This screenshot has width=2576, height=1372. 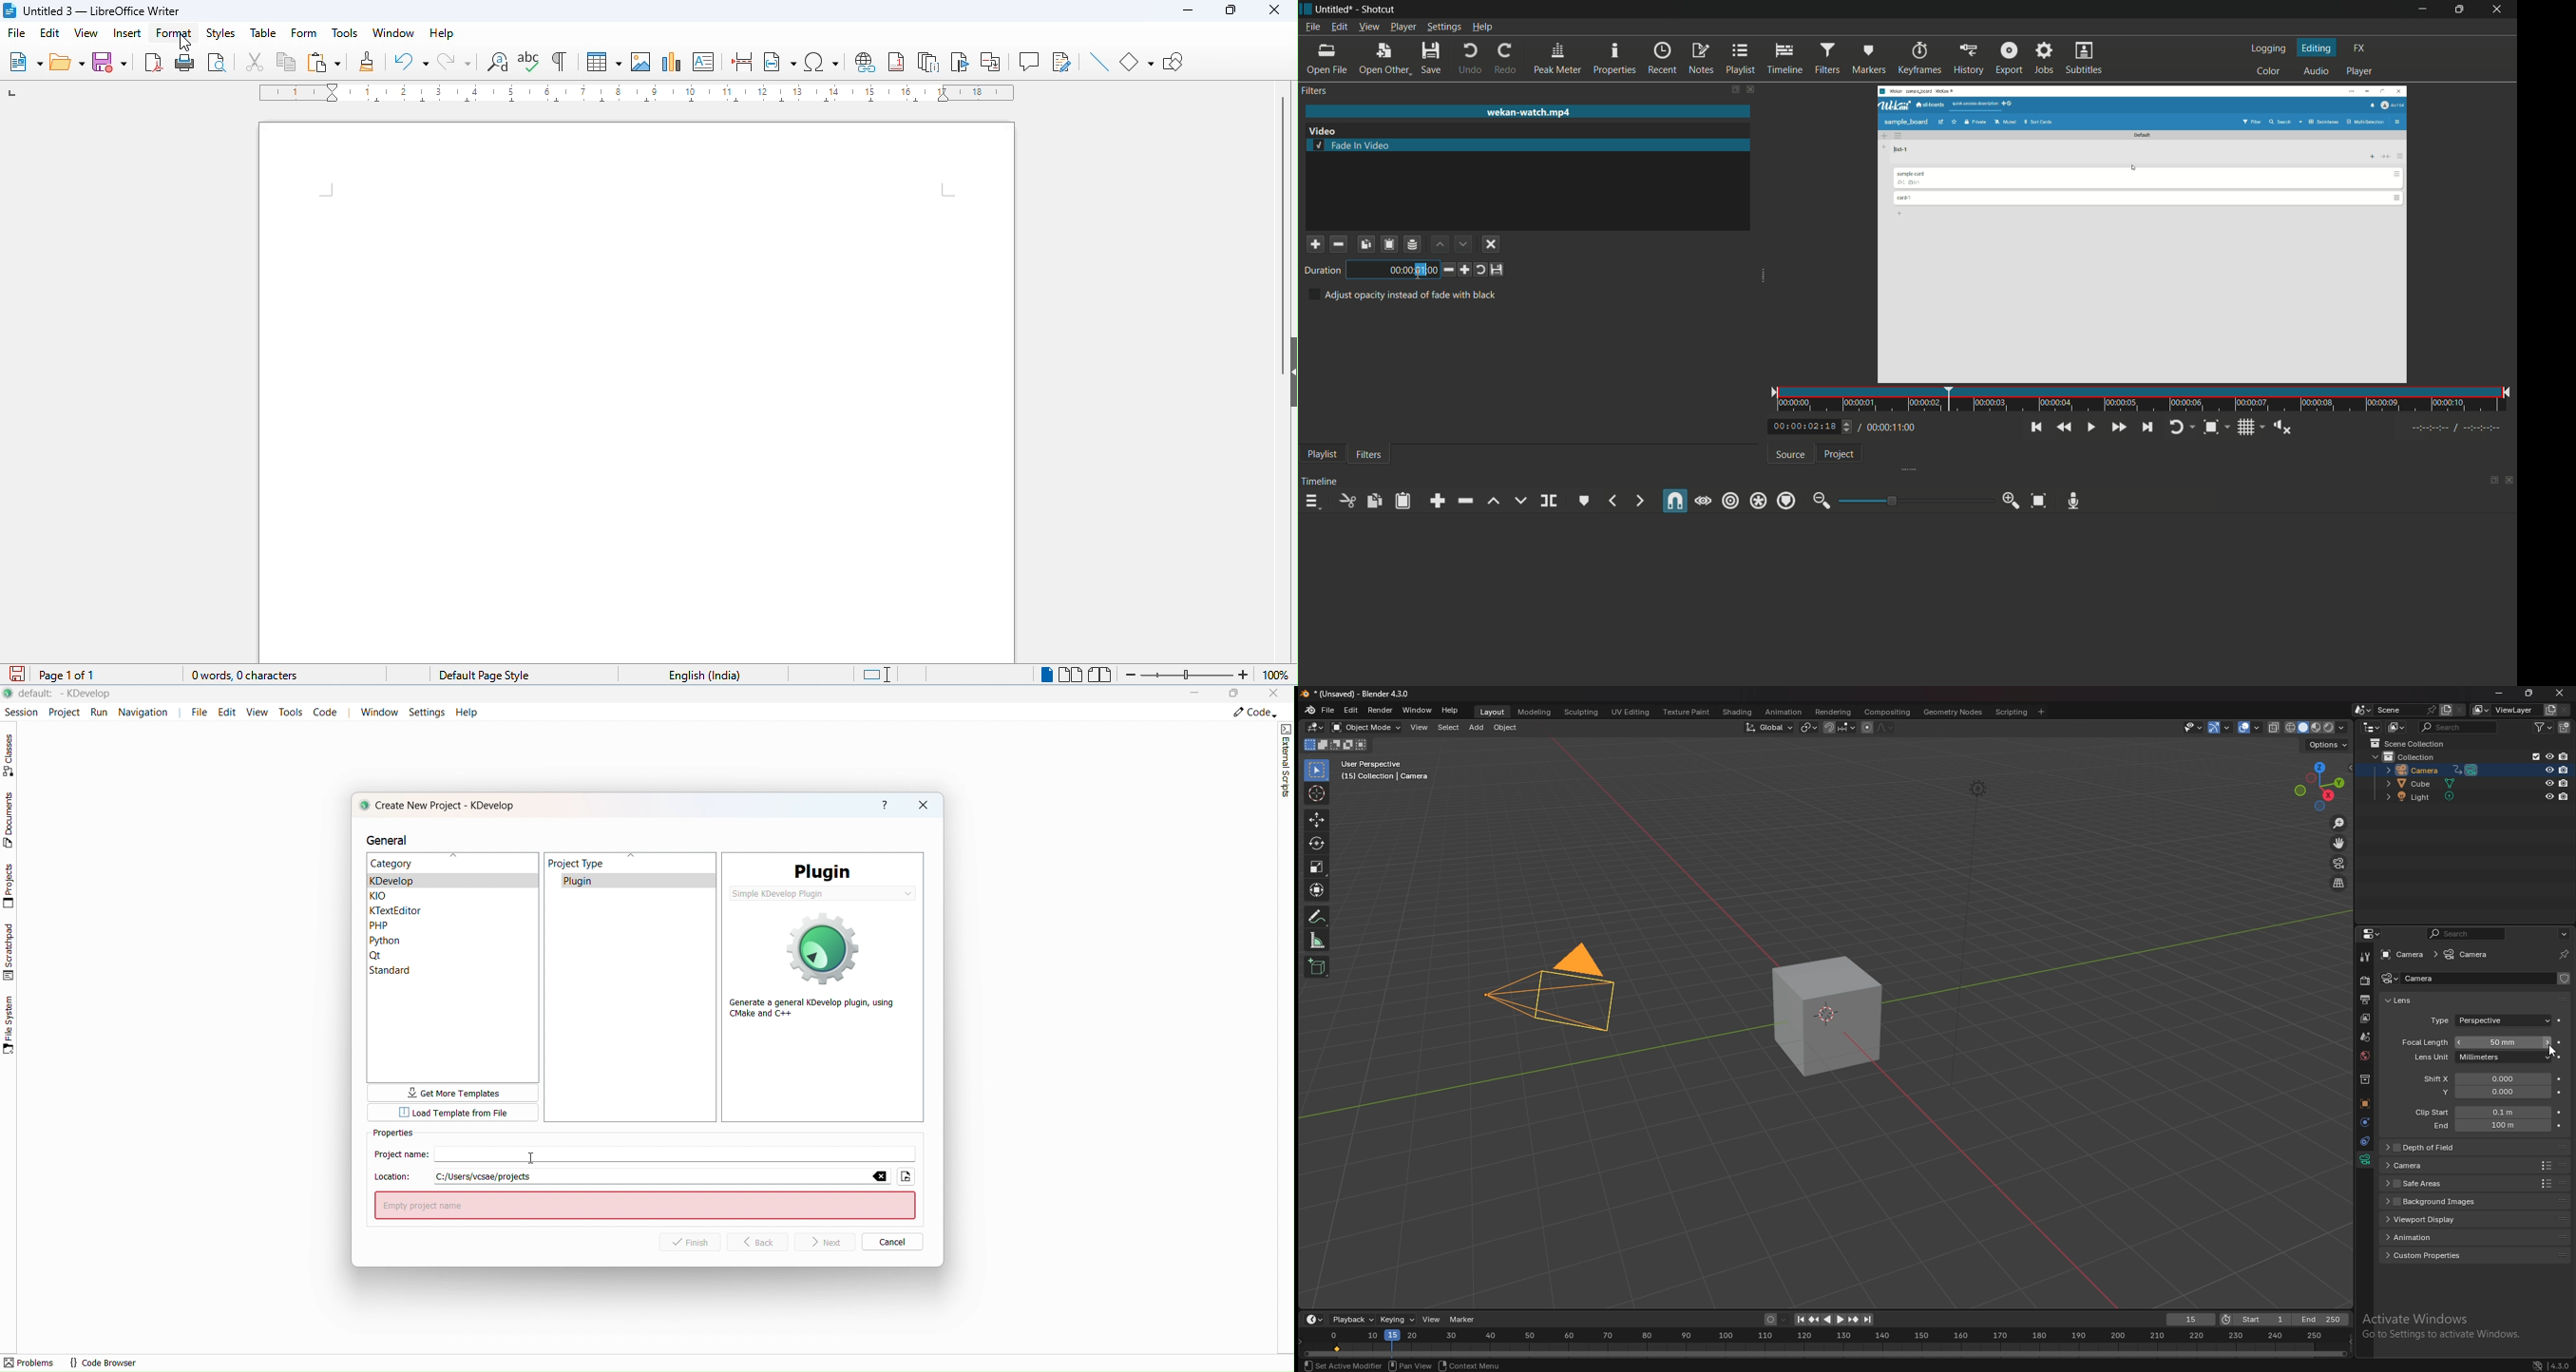 I want to click on disable in renders, so click(x=2563, y=798).